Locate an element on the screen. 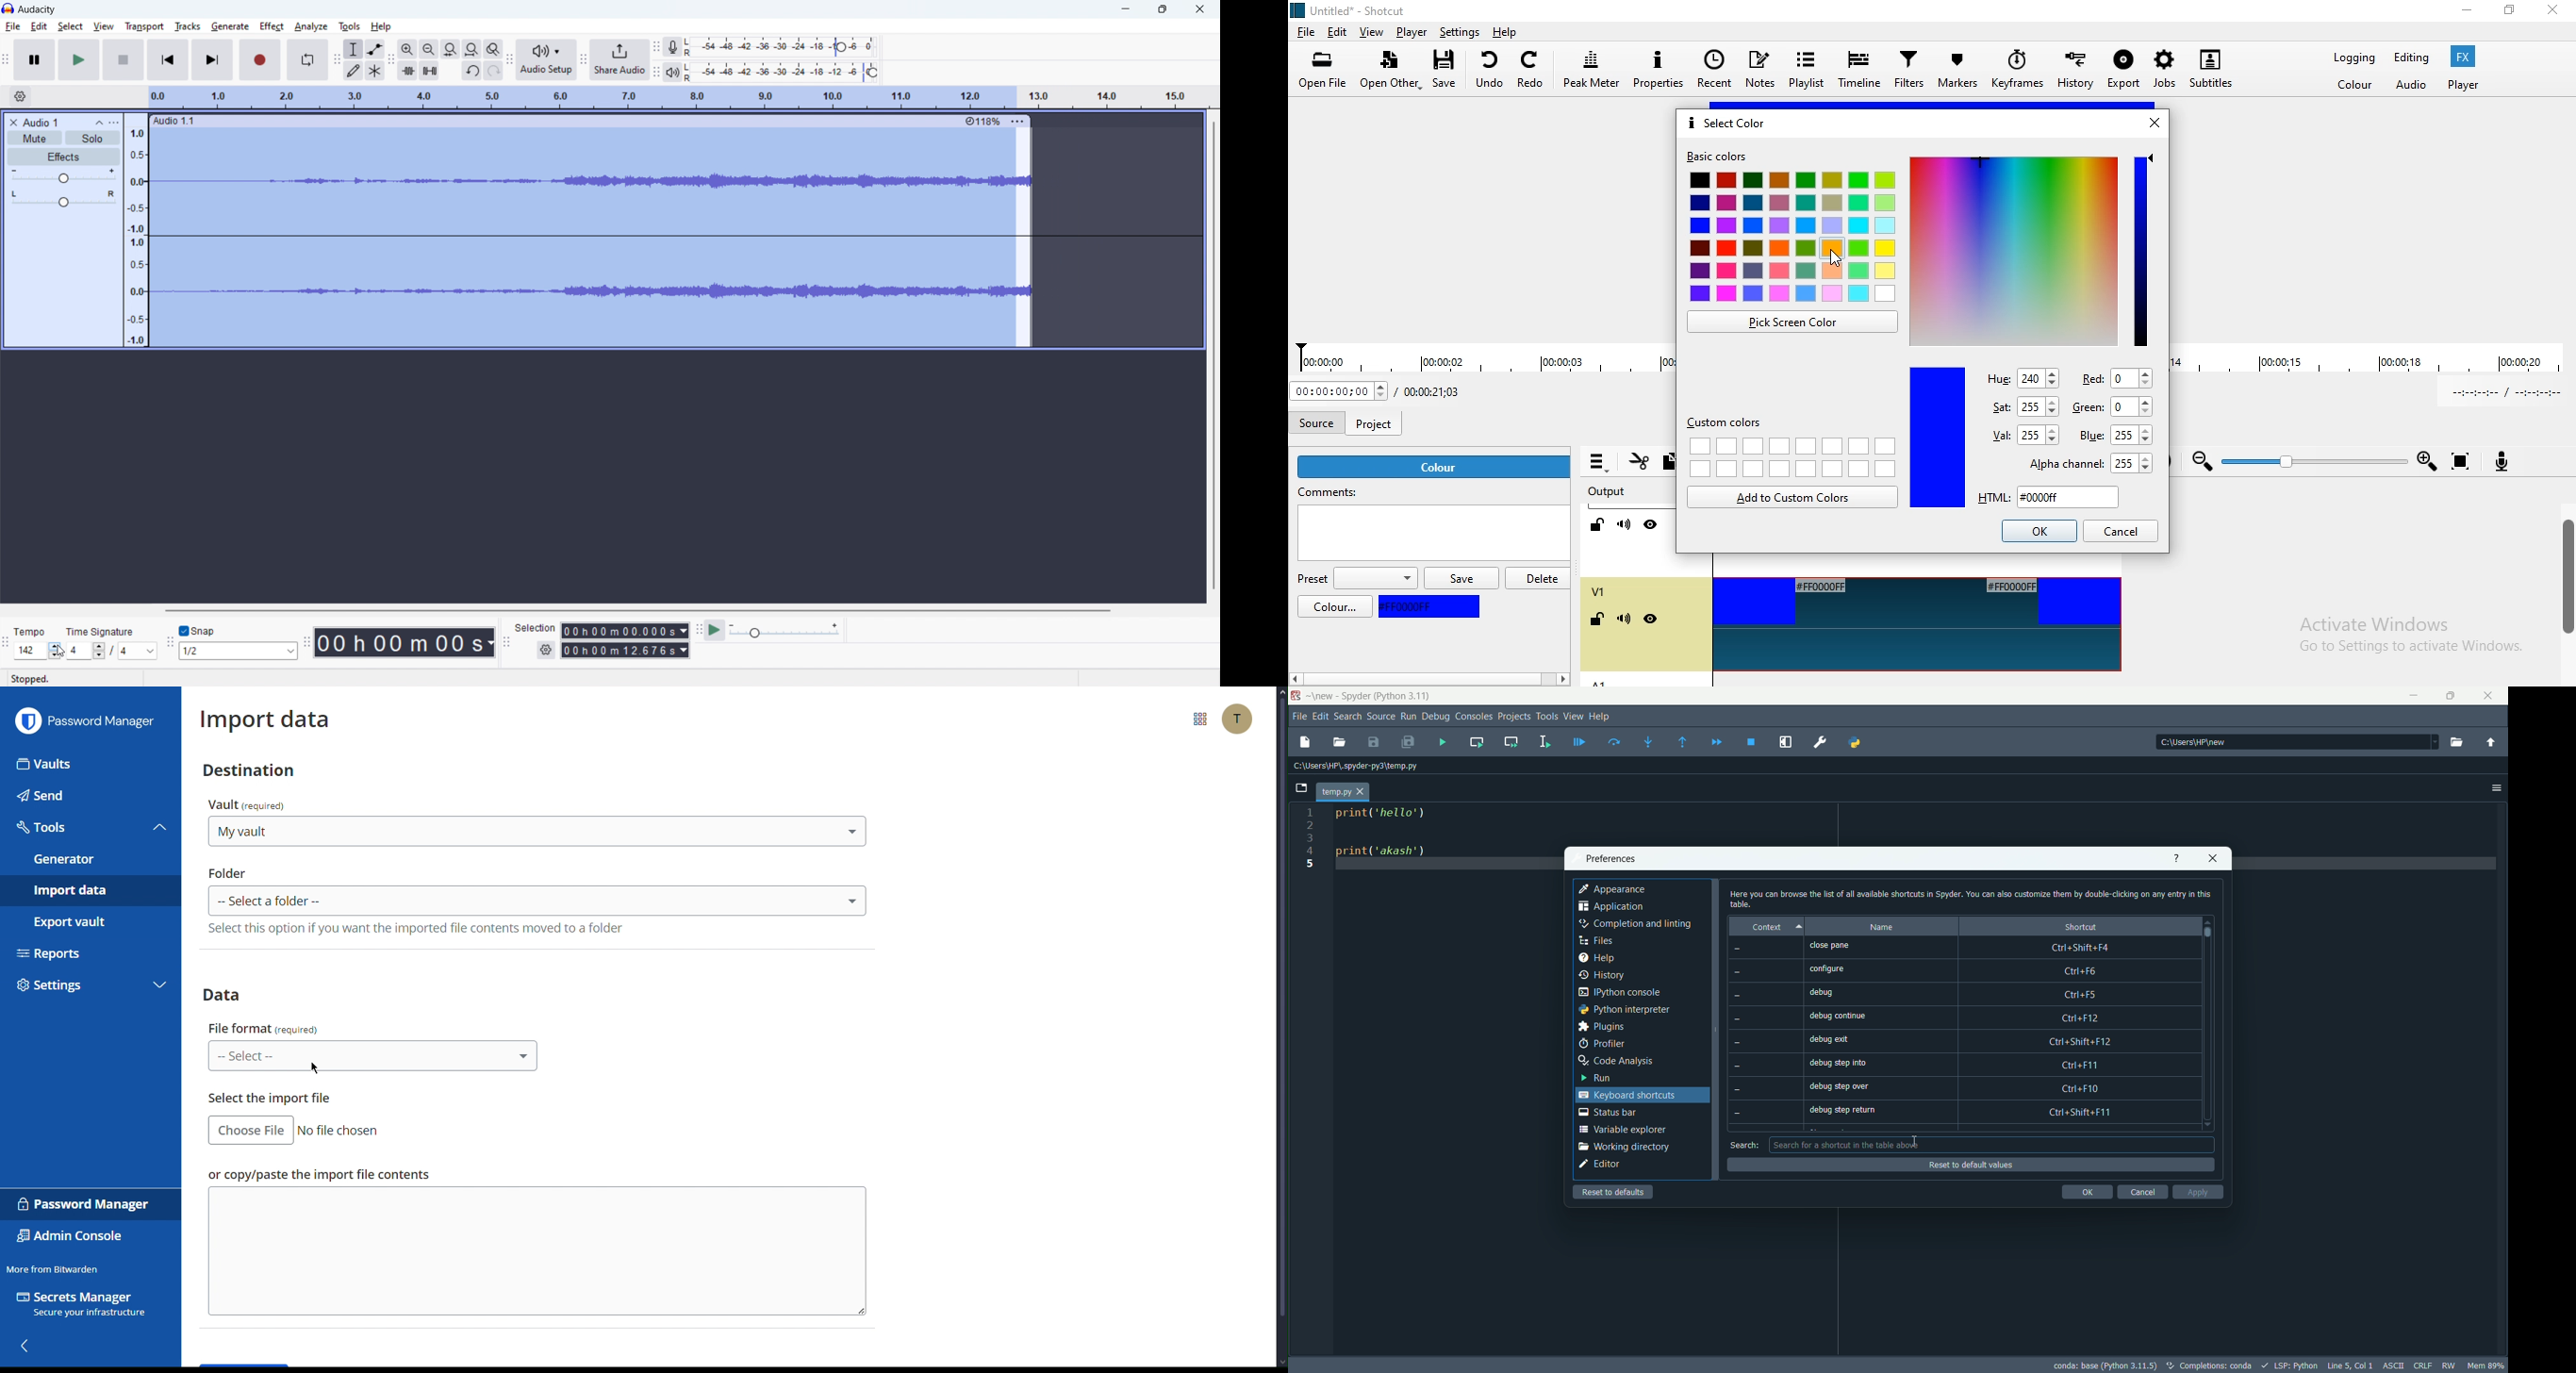 The height and width of the screenshot is (1400, 2576). RW is located at coordinates (2449, 1363).